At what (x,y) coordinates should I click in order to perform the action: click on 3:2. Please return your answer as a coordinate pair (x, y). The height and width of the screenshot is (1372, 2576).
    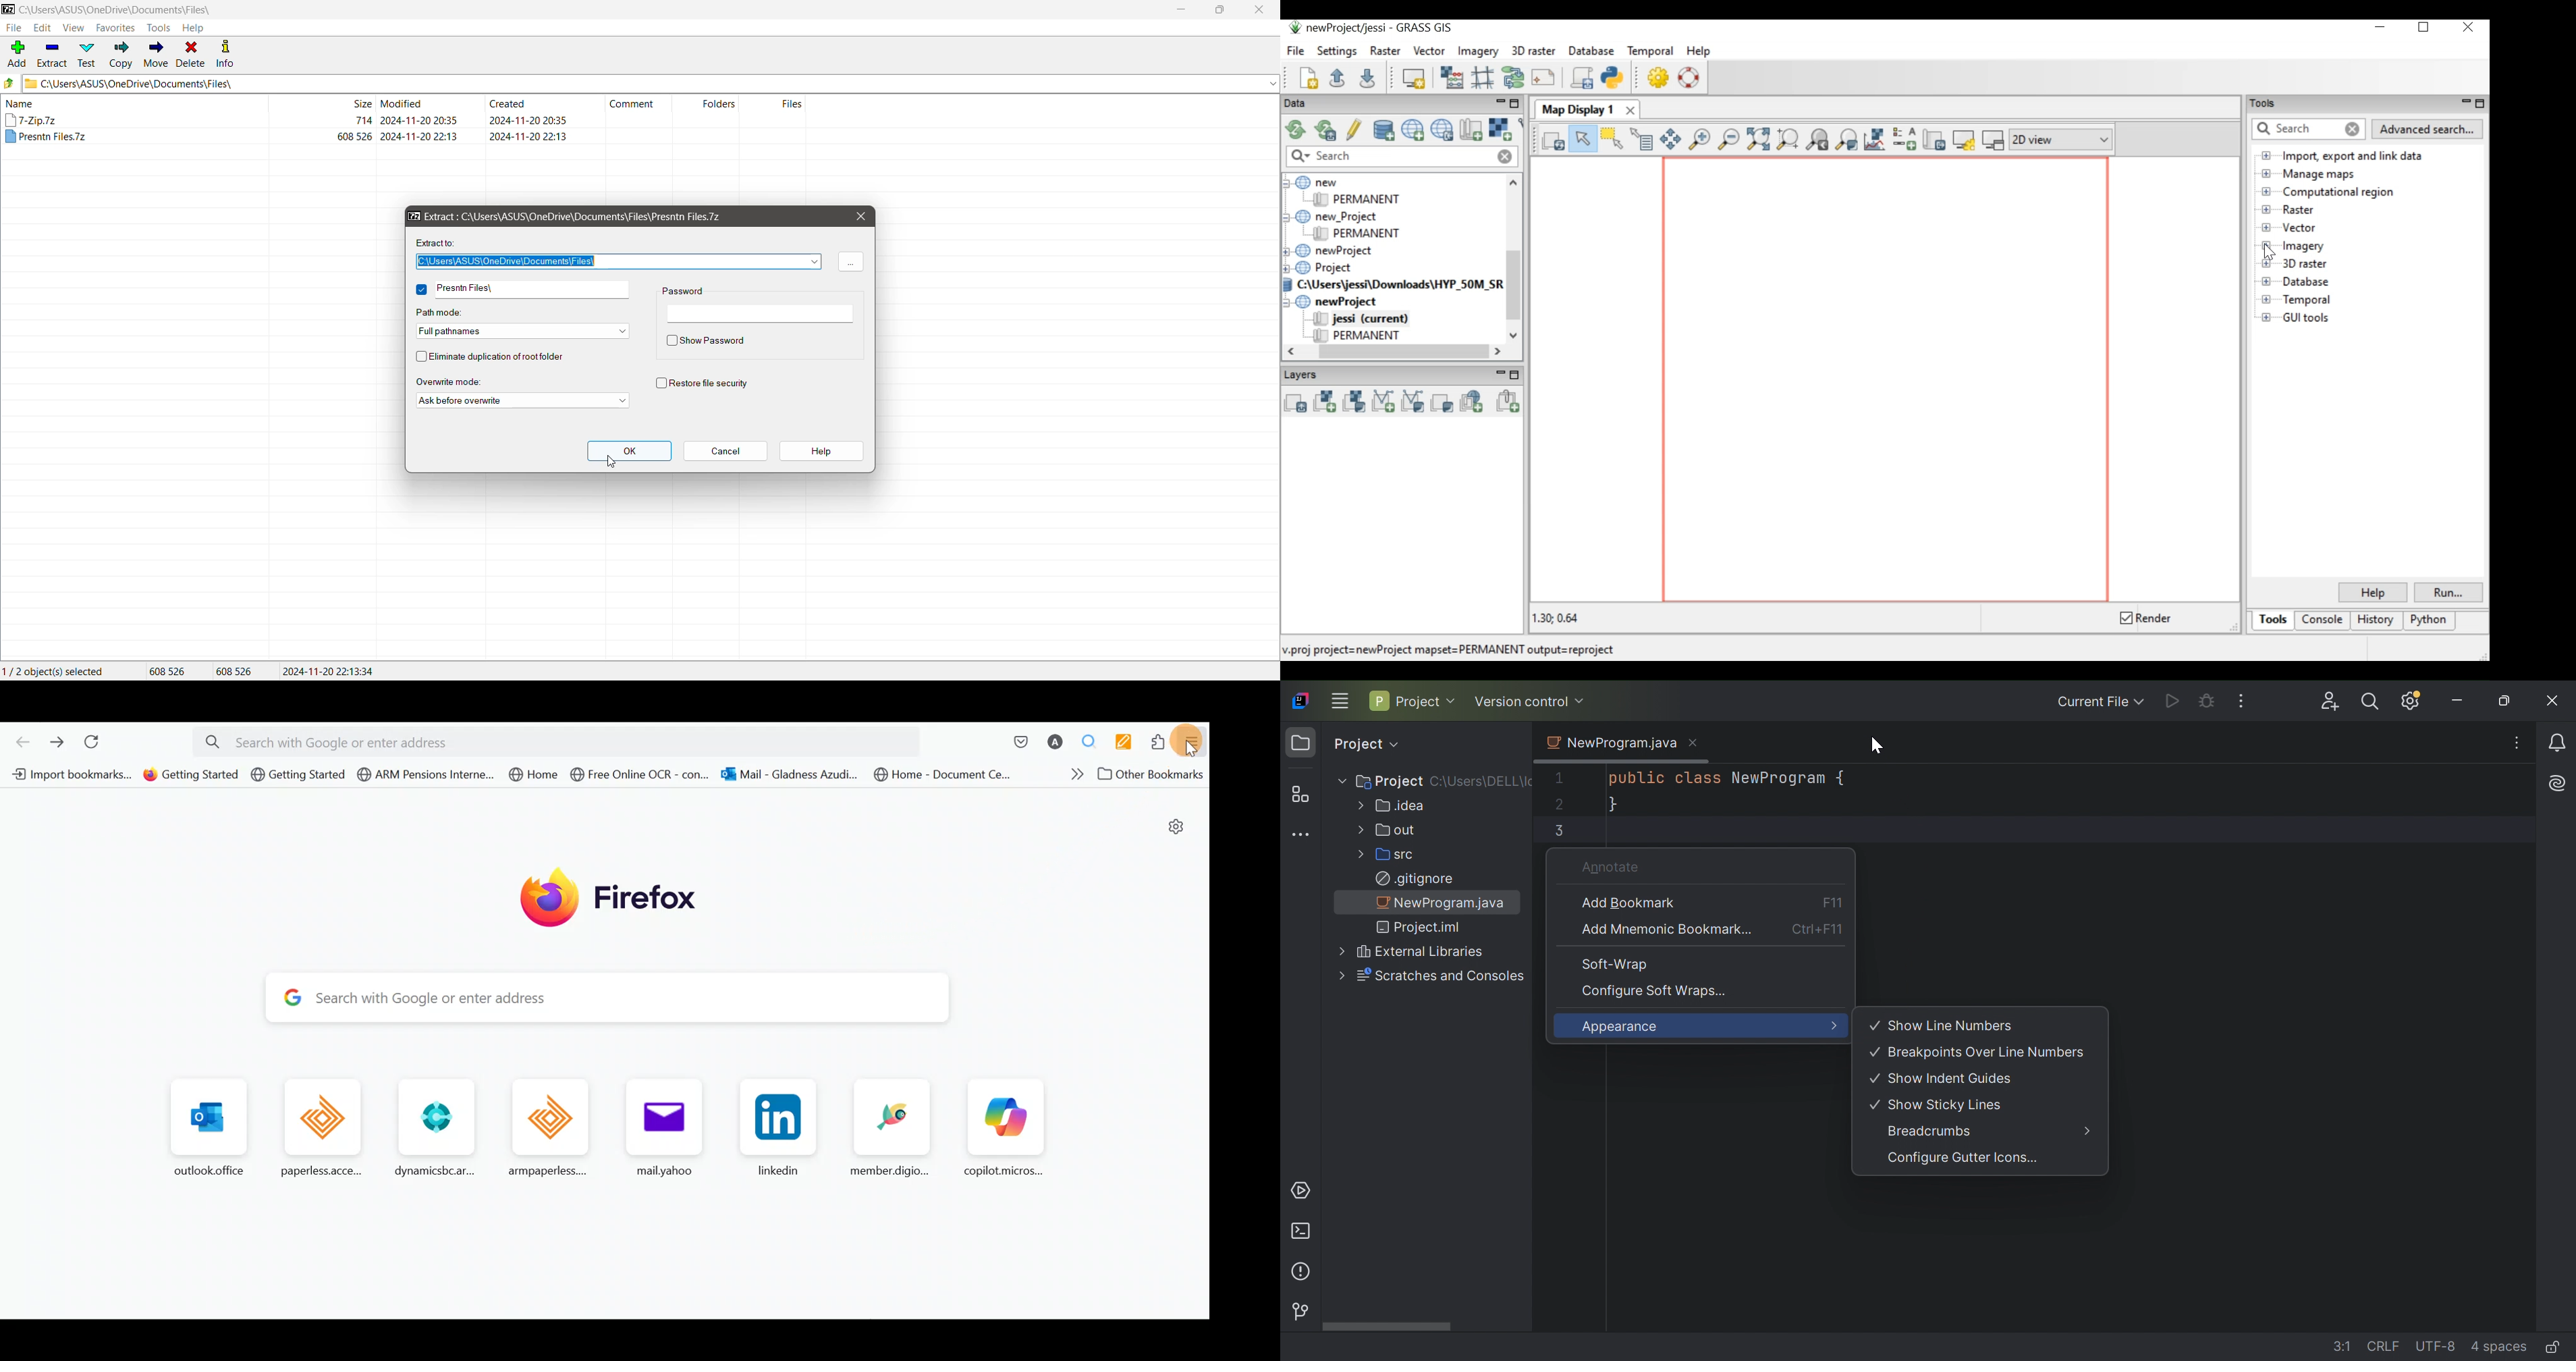
    Looking at the image, I should click on (2334, 1343).